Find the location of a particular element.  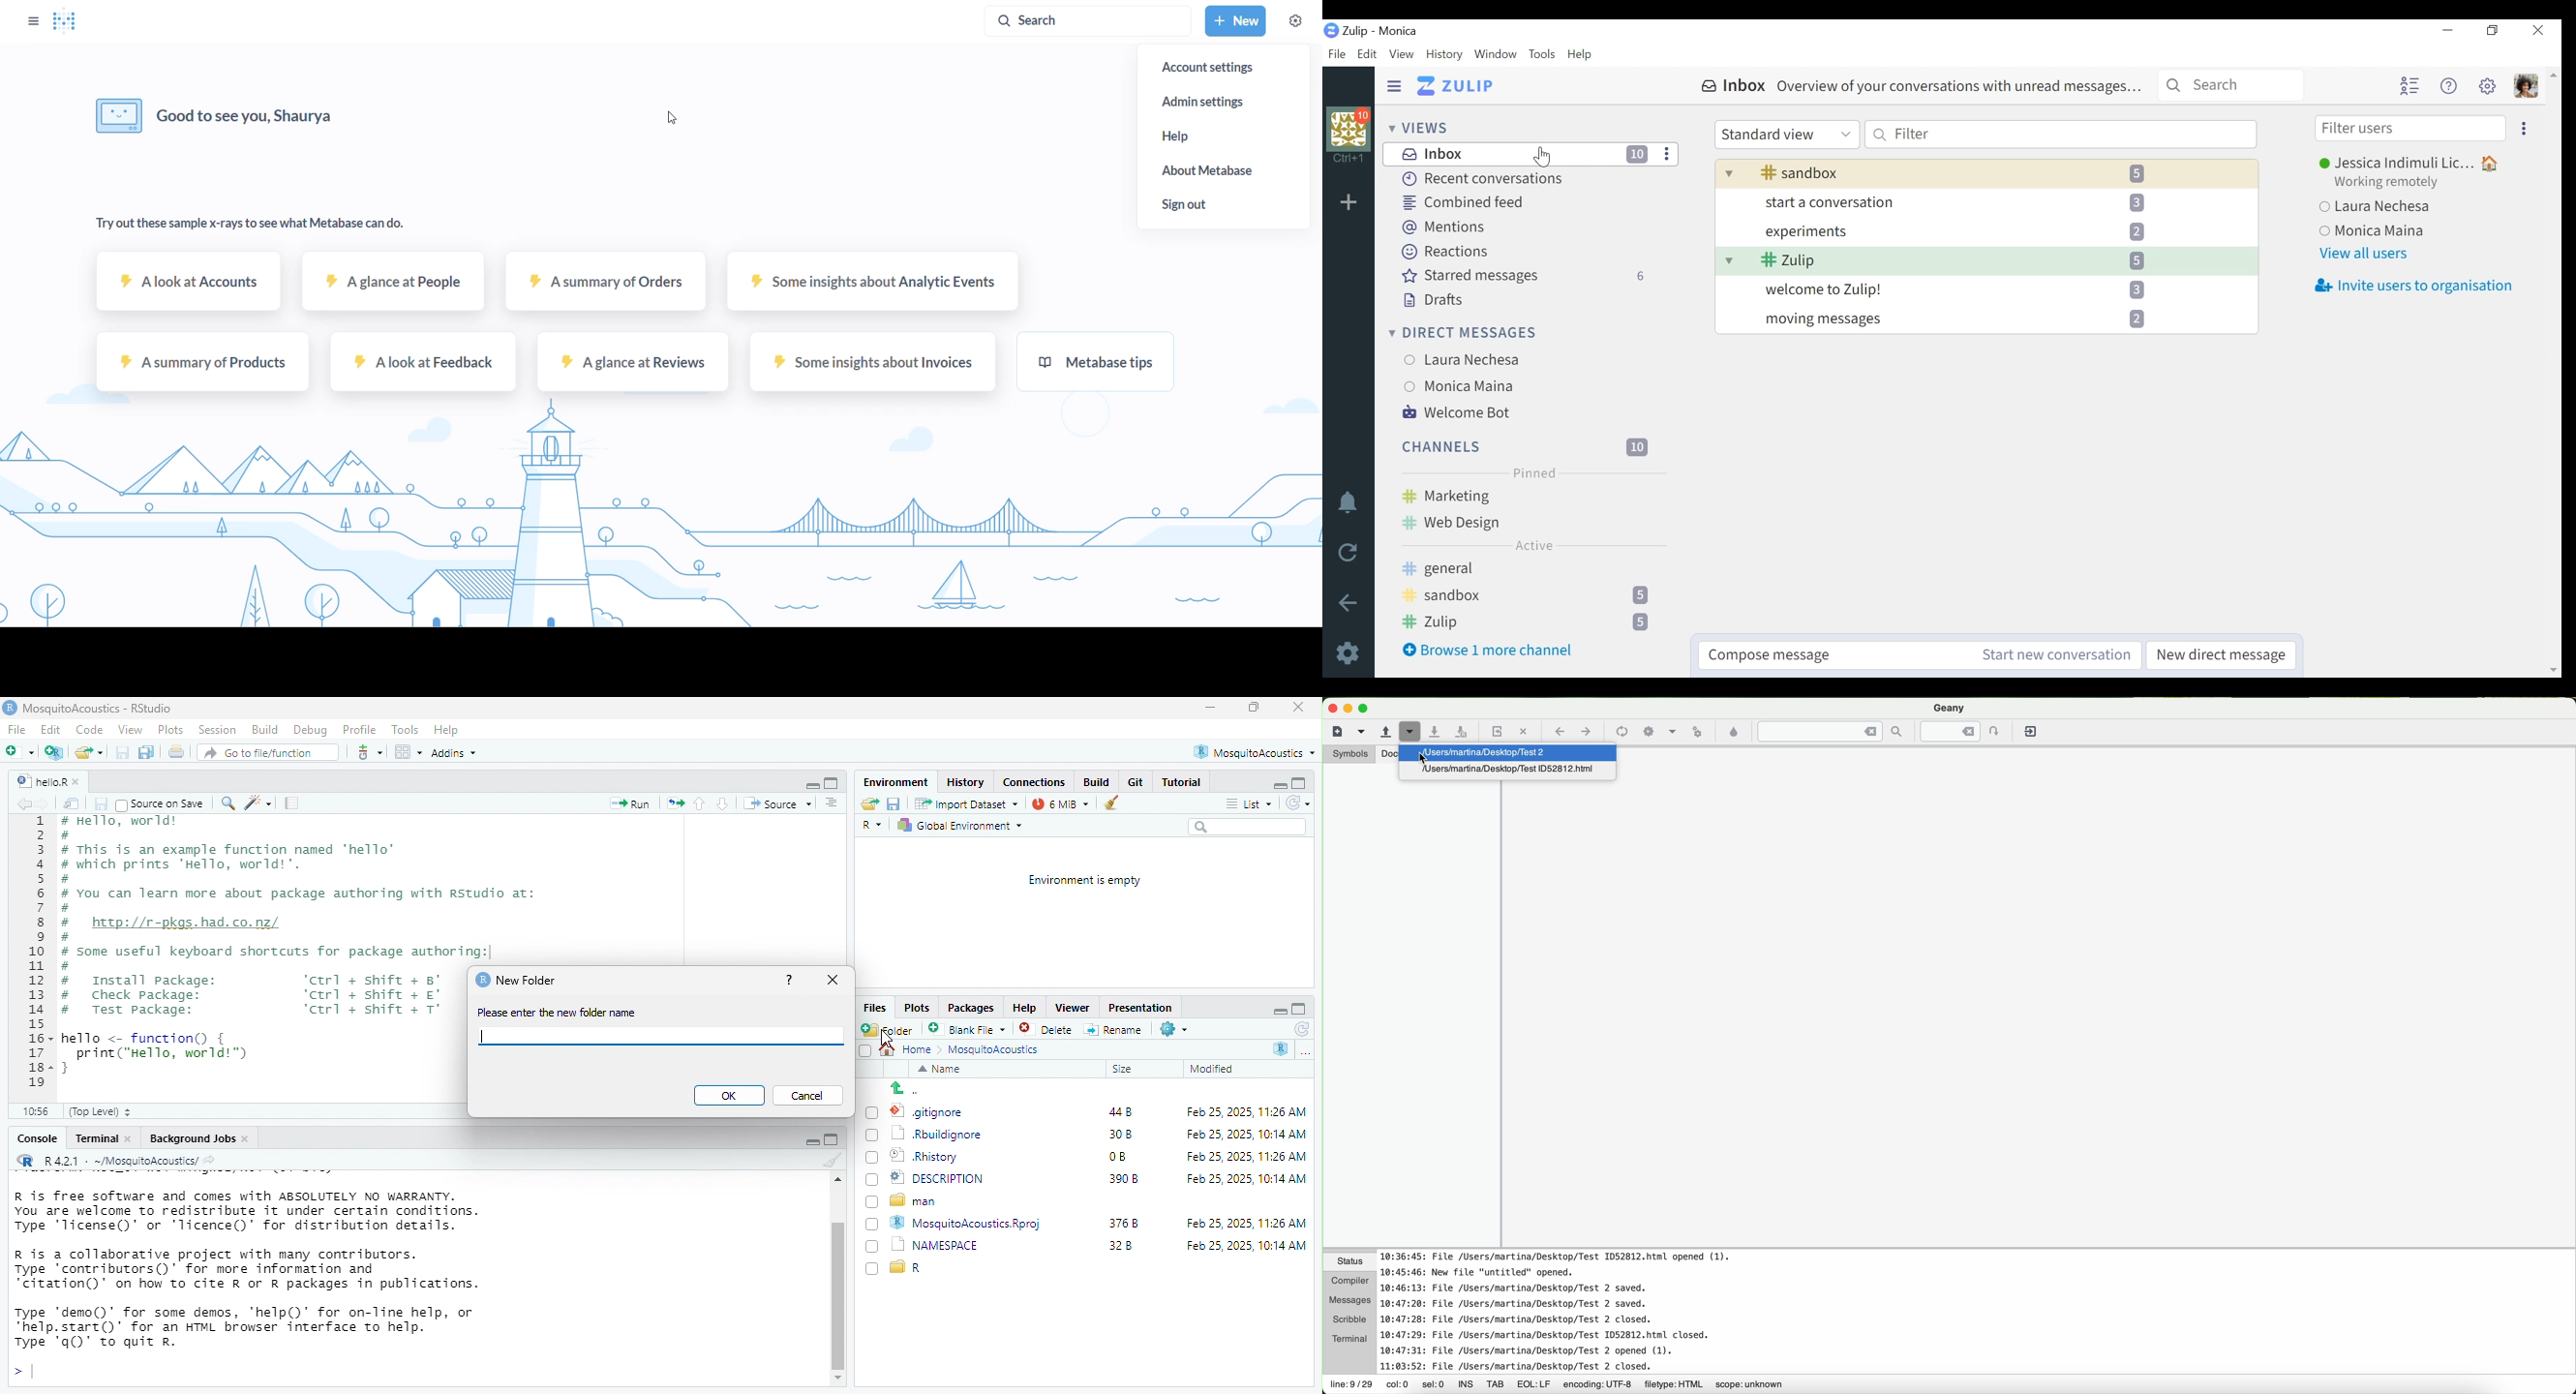

maka Bel
 #

 # This is an example function named ‘hello’

 # which prints ‘Hello, world!".

5 #

5 # You can learn more about package authoring with Rstudio at:
a

3 #  http://r-pkgs.had.co.nz/

) #

) # some useful keyboard shortcuts for package authoring:|

Lo.

 # Install package: ‘ctrl + shift + 8’

3 # Check package: ‘ctrl + shift + €'

 # Test package: ‘ctrl + shift + T°

]

5+ hello <- function() {

~~ print("Hello, world!™)

3+} is located at coordinates (259, 952).